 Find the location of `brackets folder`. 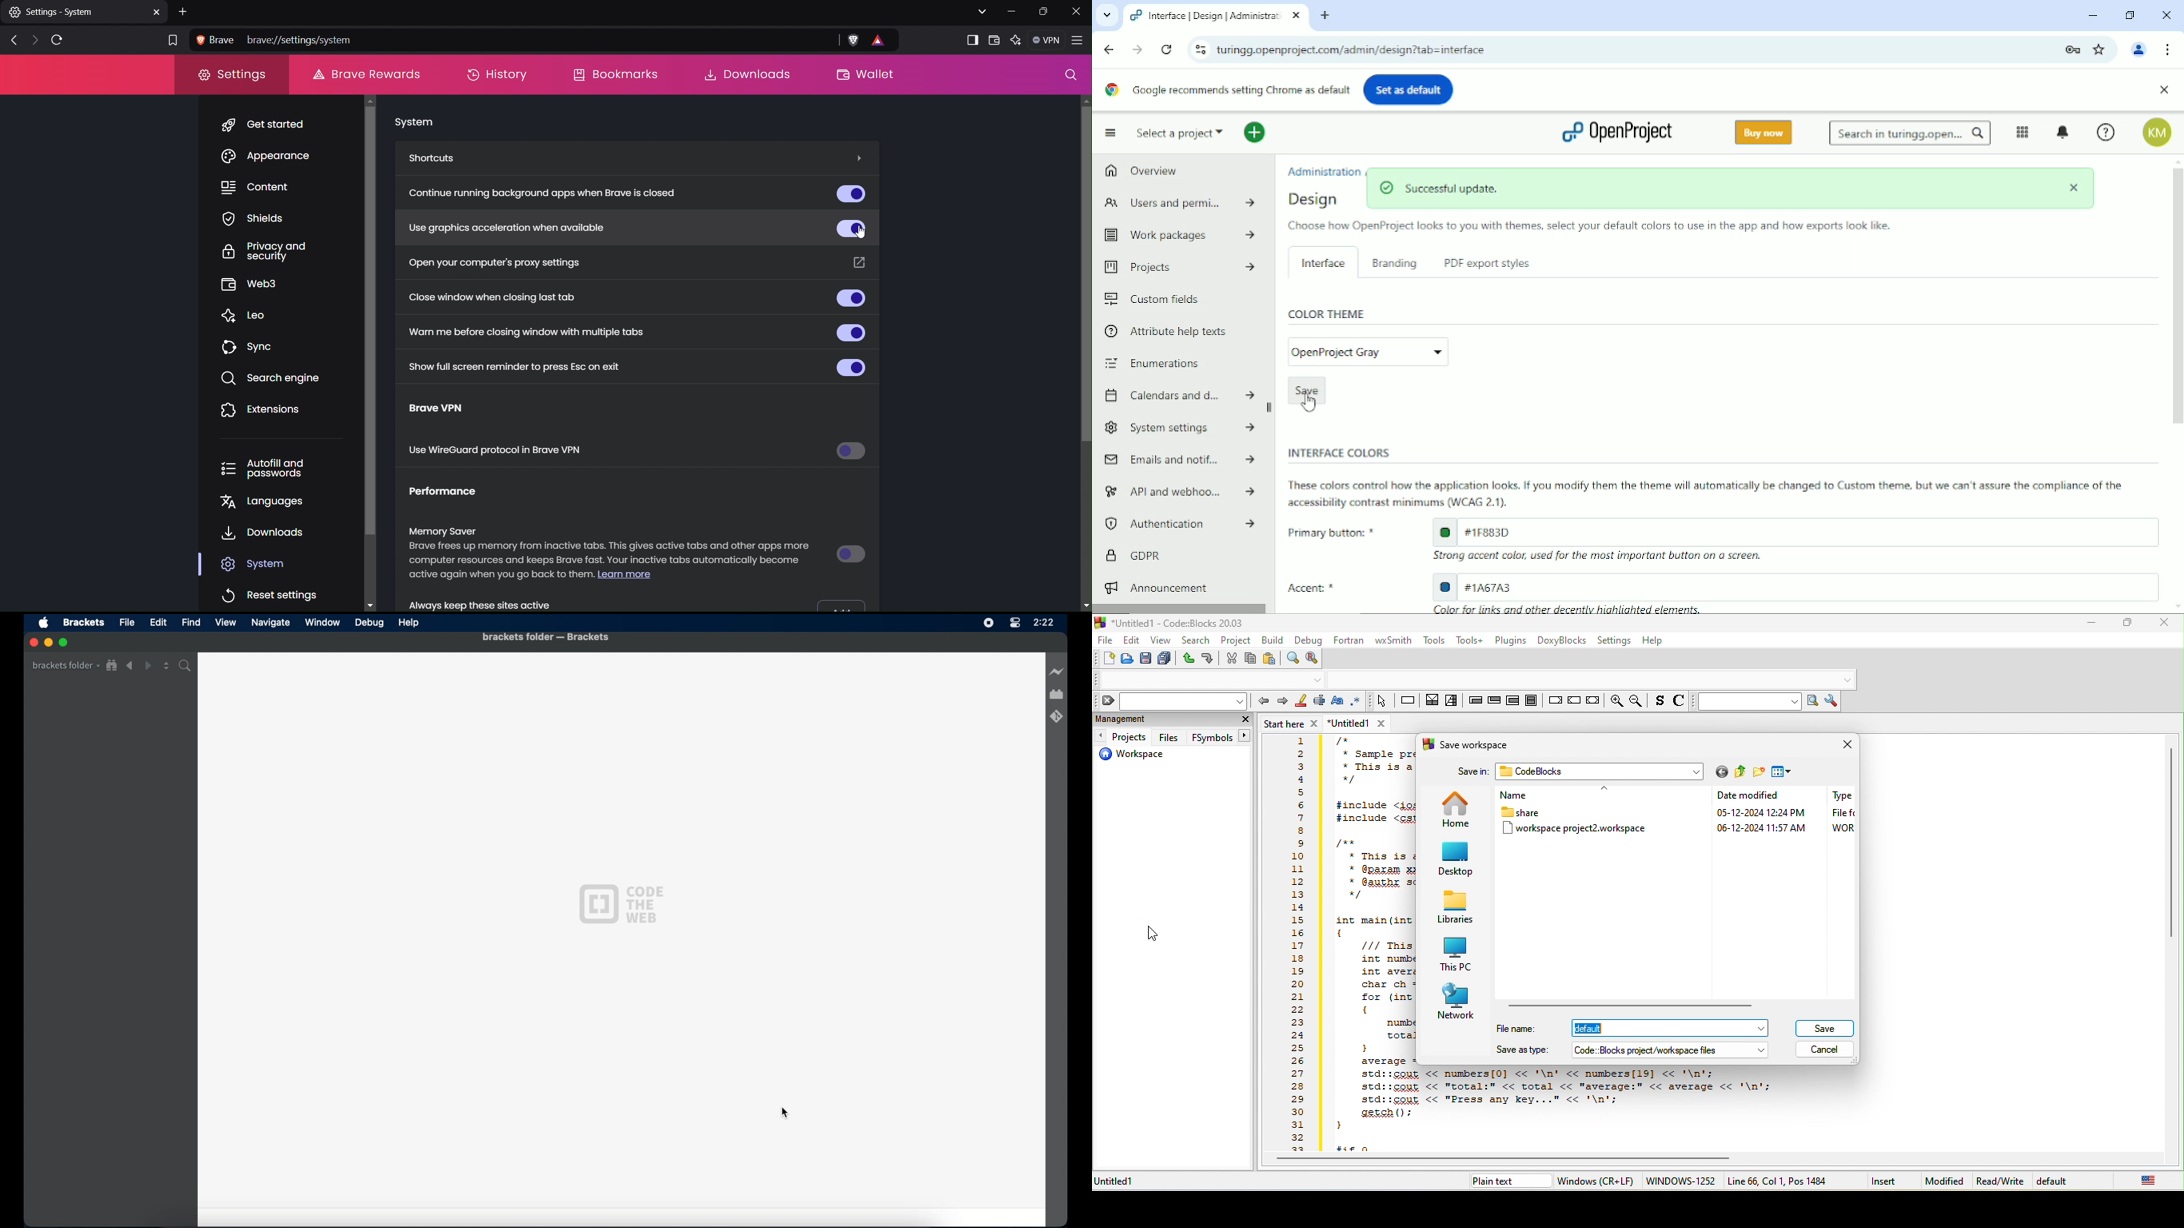

brackets folder is located at coordinates (65, 665).